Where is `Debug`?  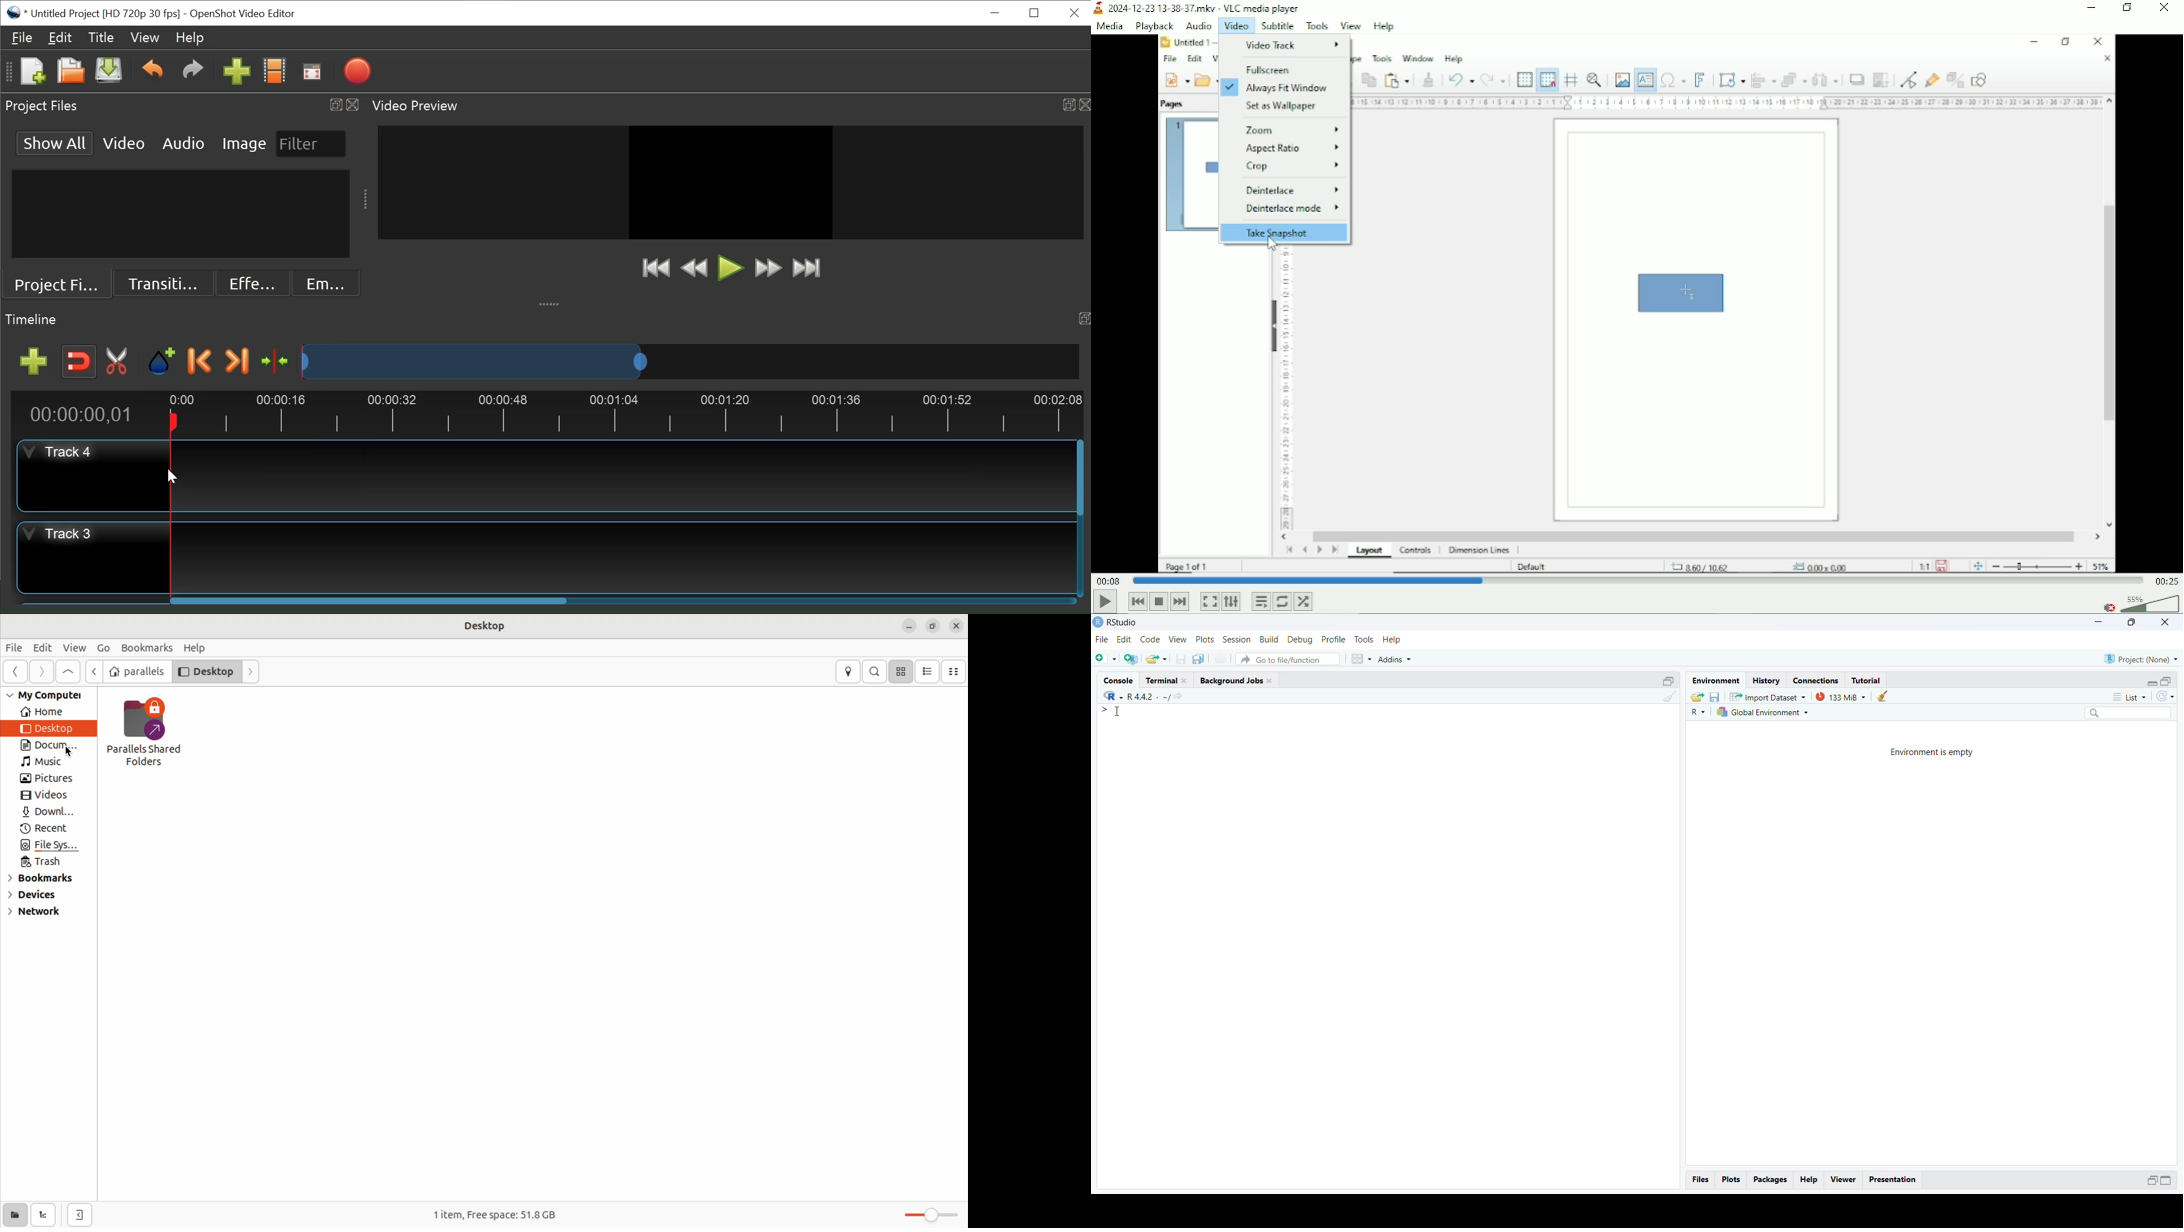 Debug is located at coordinates (1300, 641).